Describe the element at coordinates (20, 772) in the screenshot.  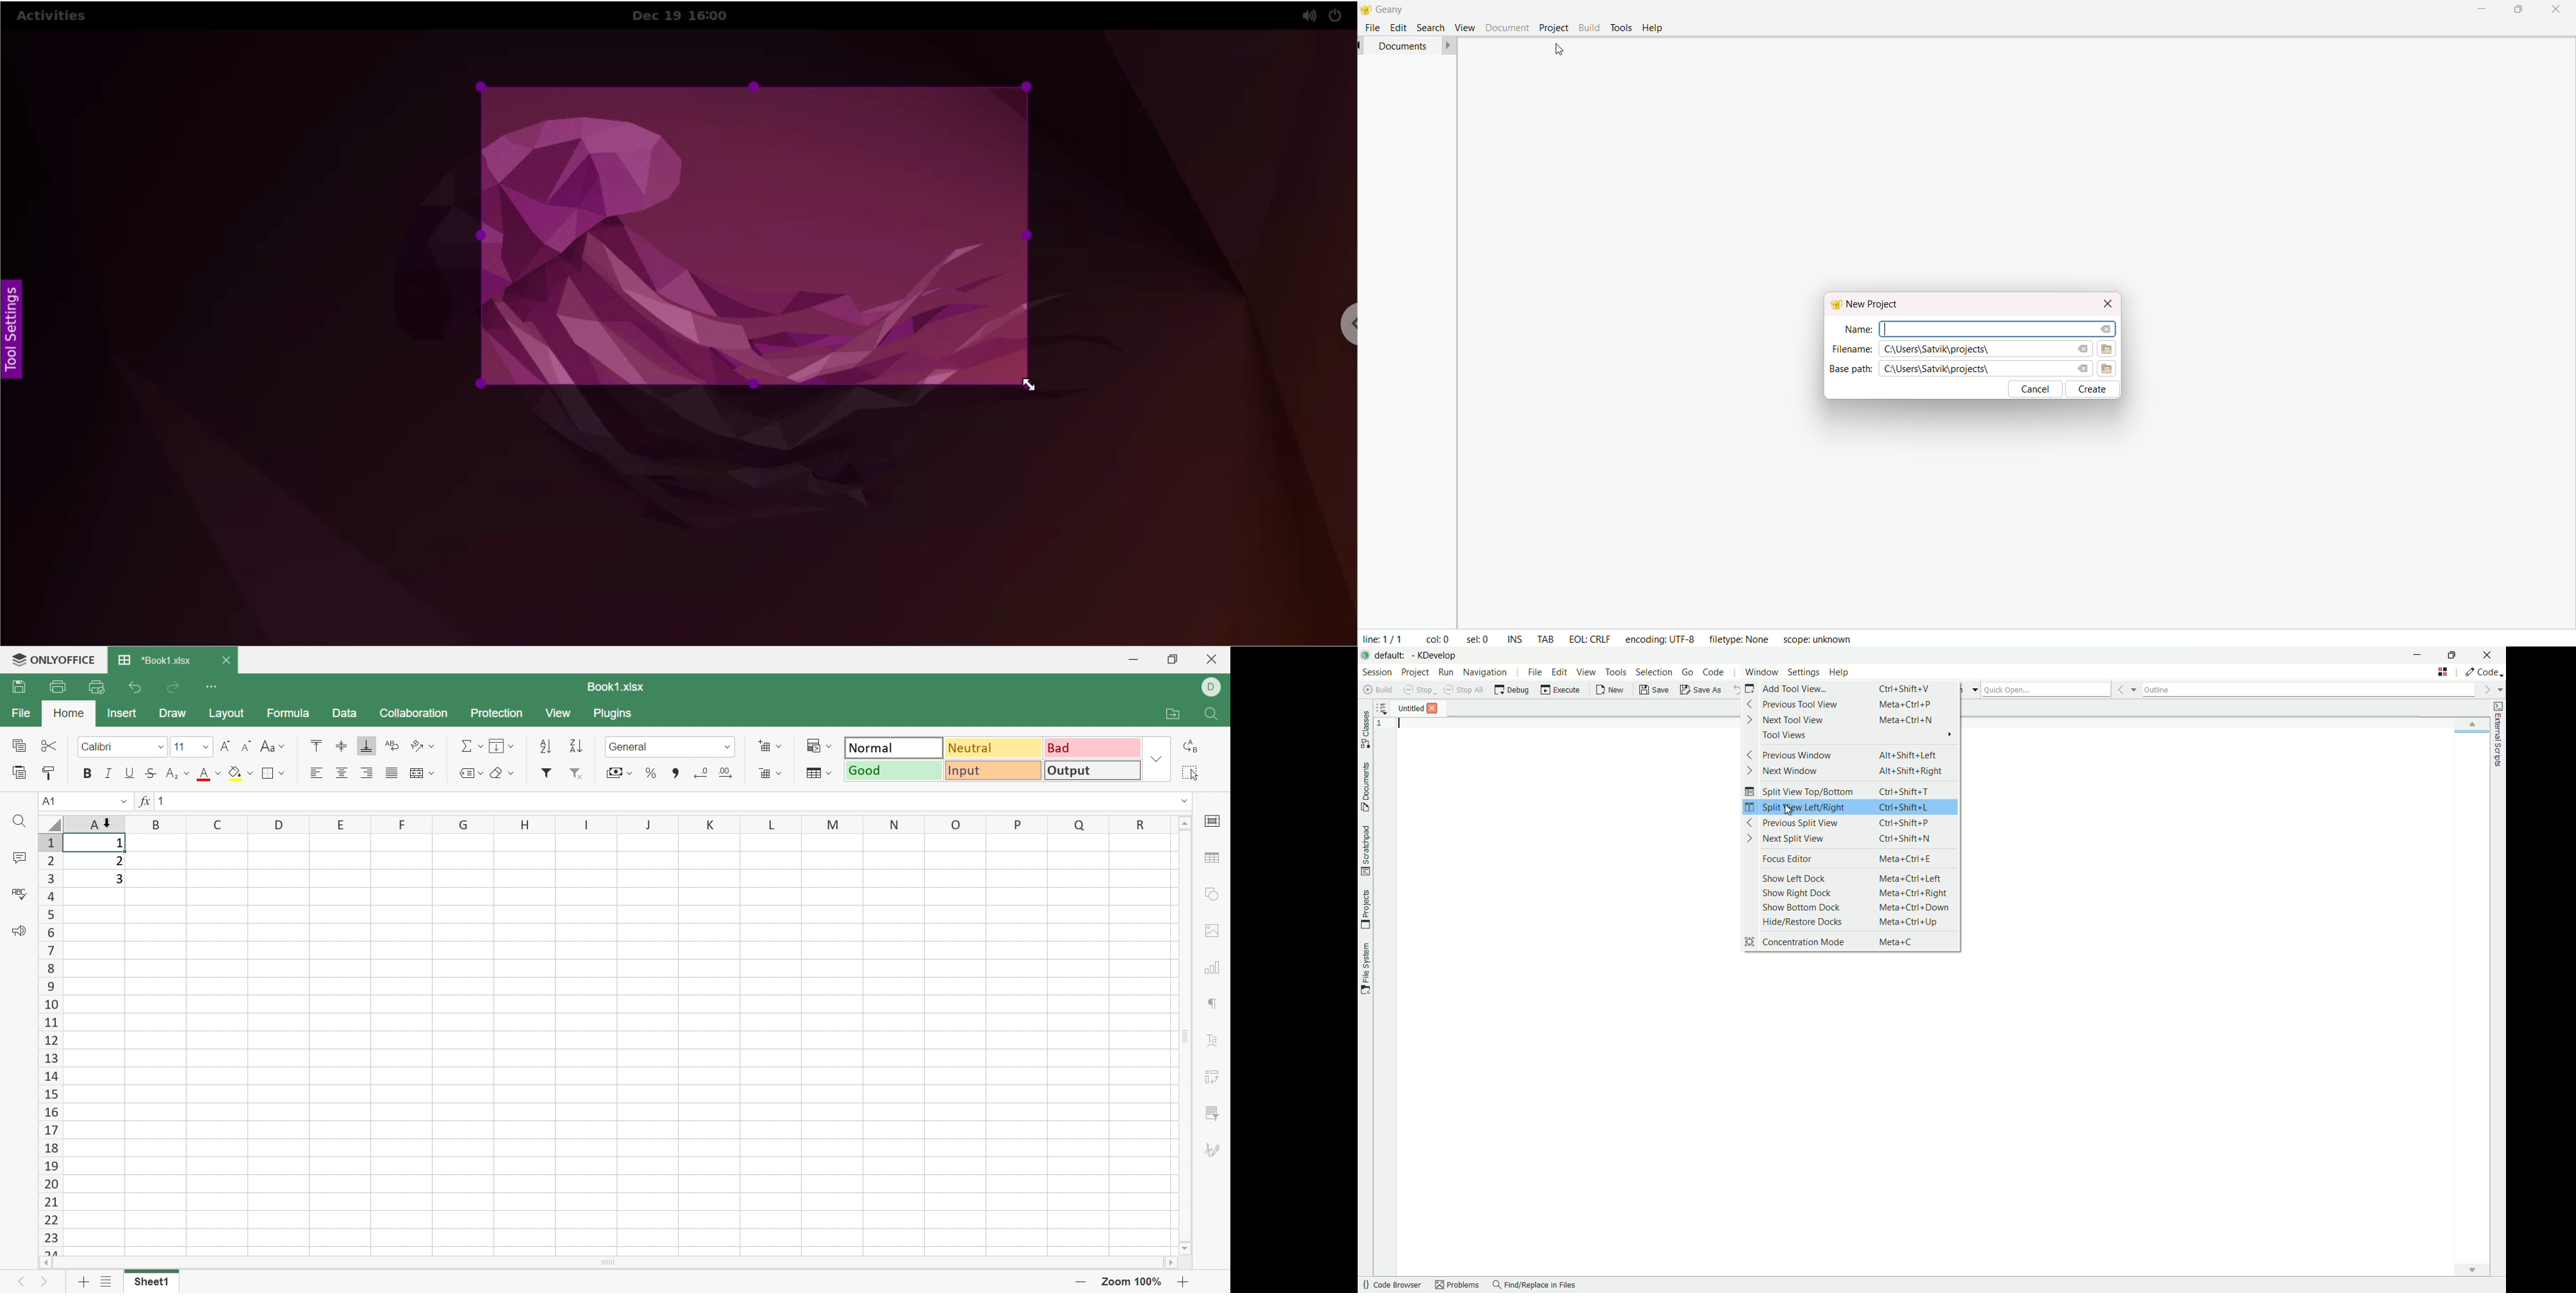
I see `Paste` at that location.